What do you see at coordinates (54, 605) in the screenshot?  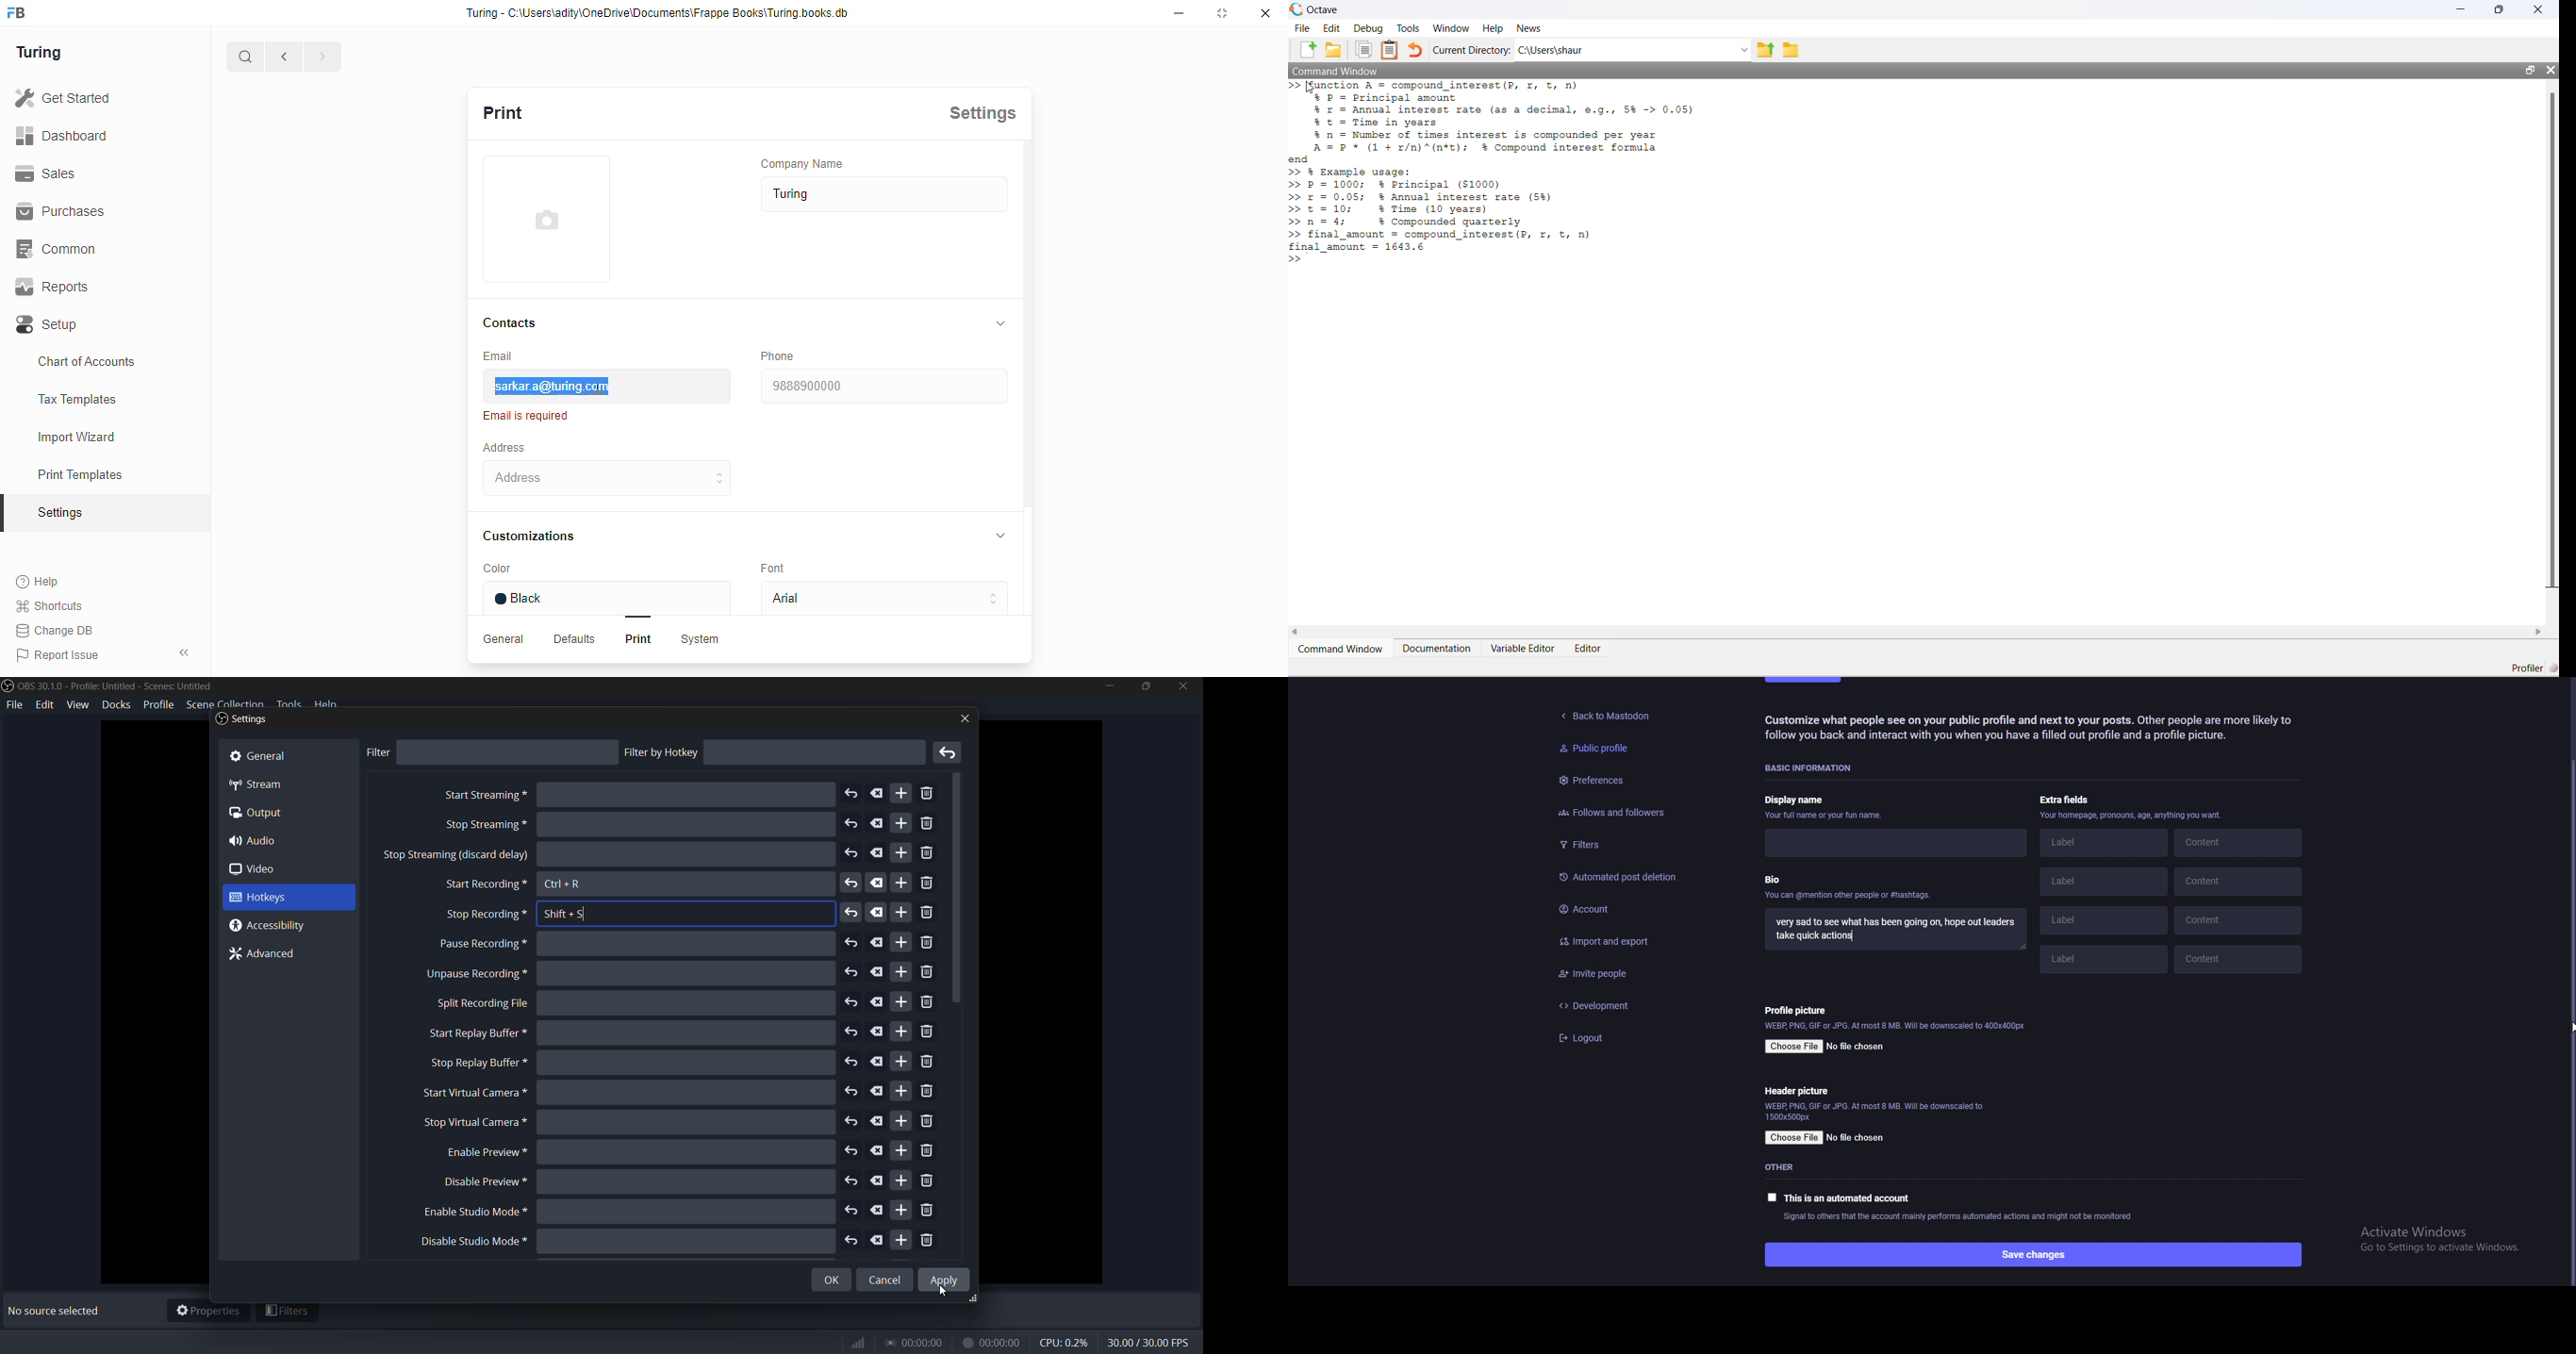 I see `Shortcuts` at bounding box center [54, 605].